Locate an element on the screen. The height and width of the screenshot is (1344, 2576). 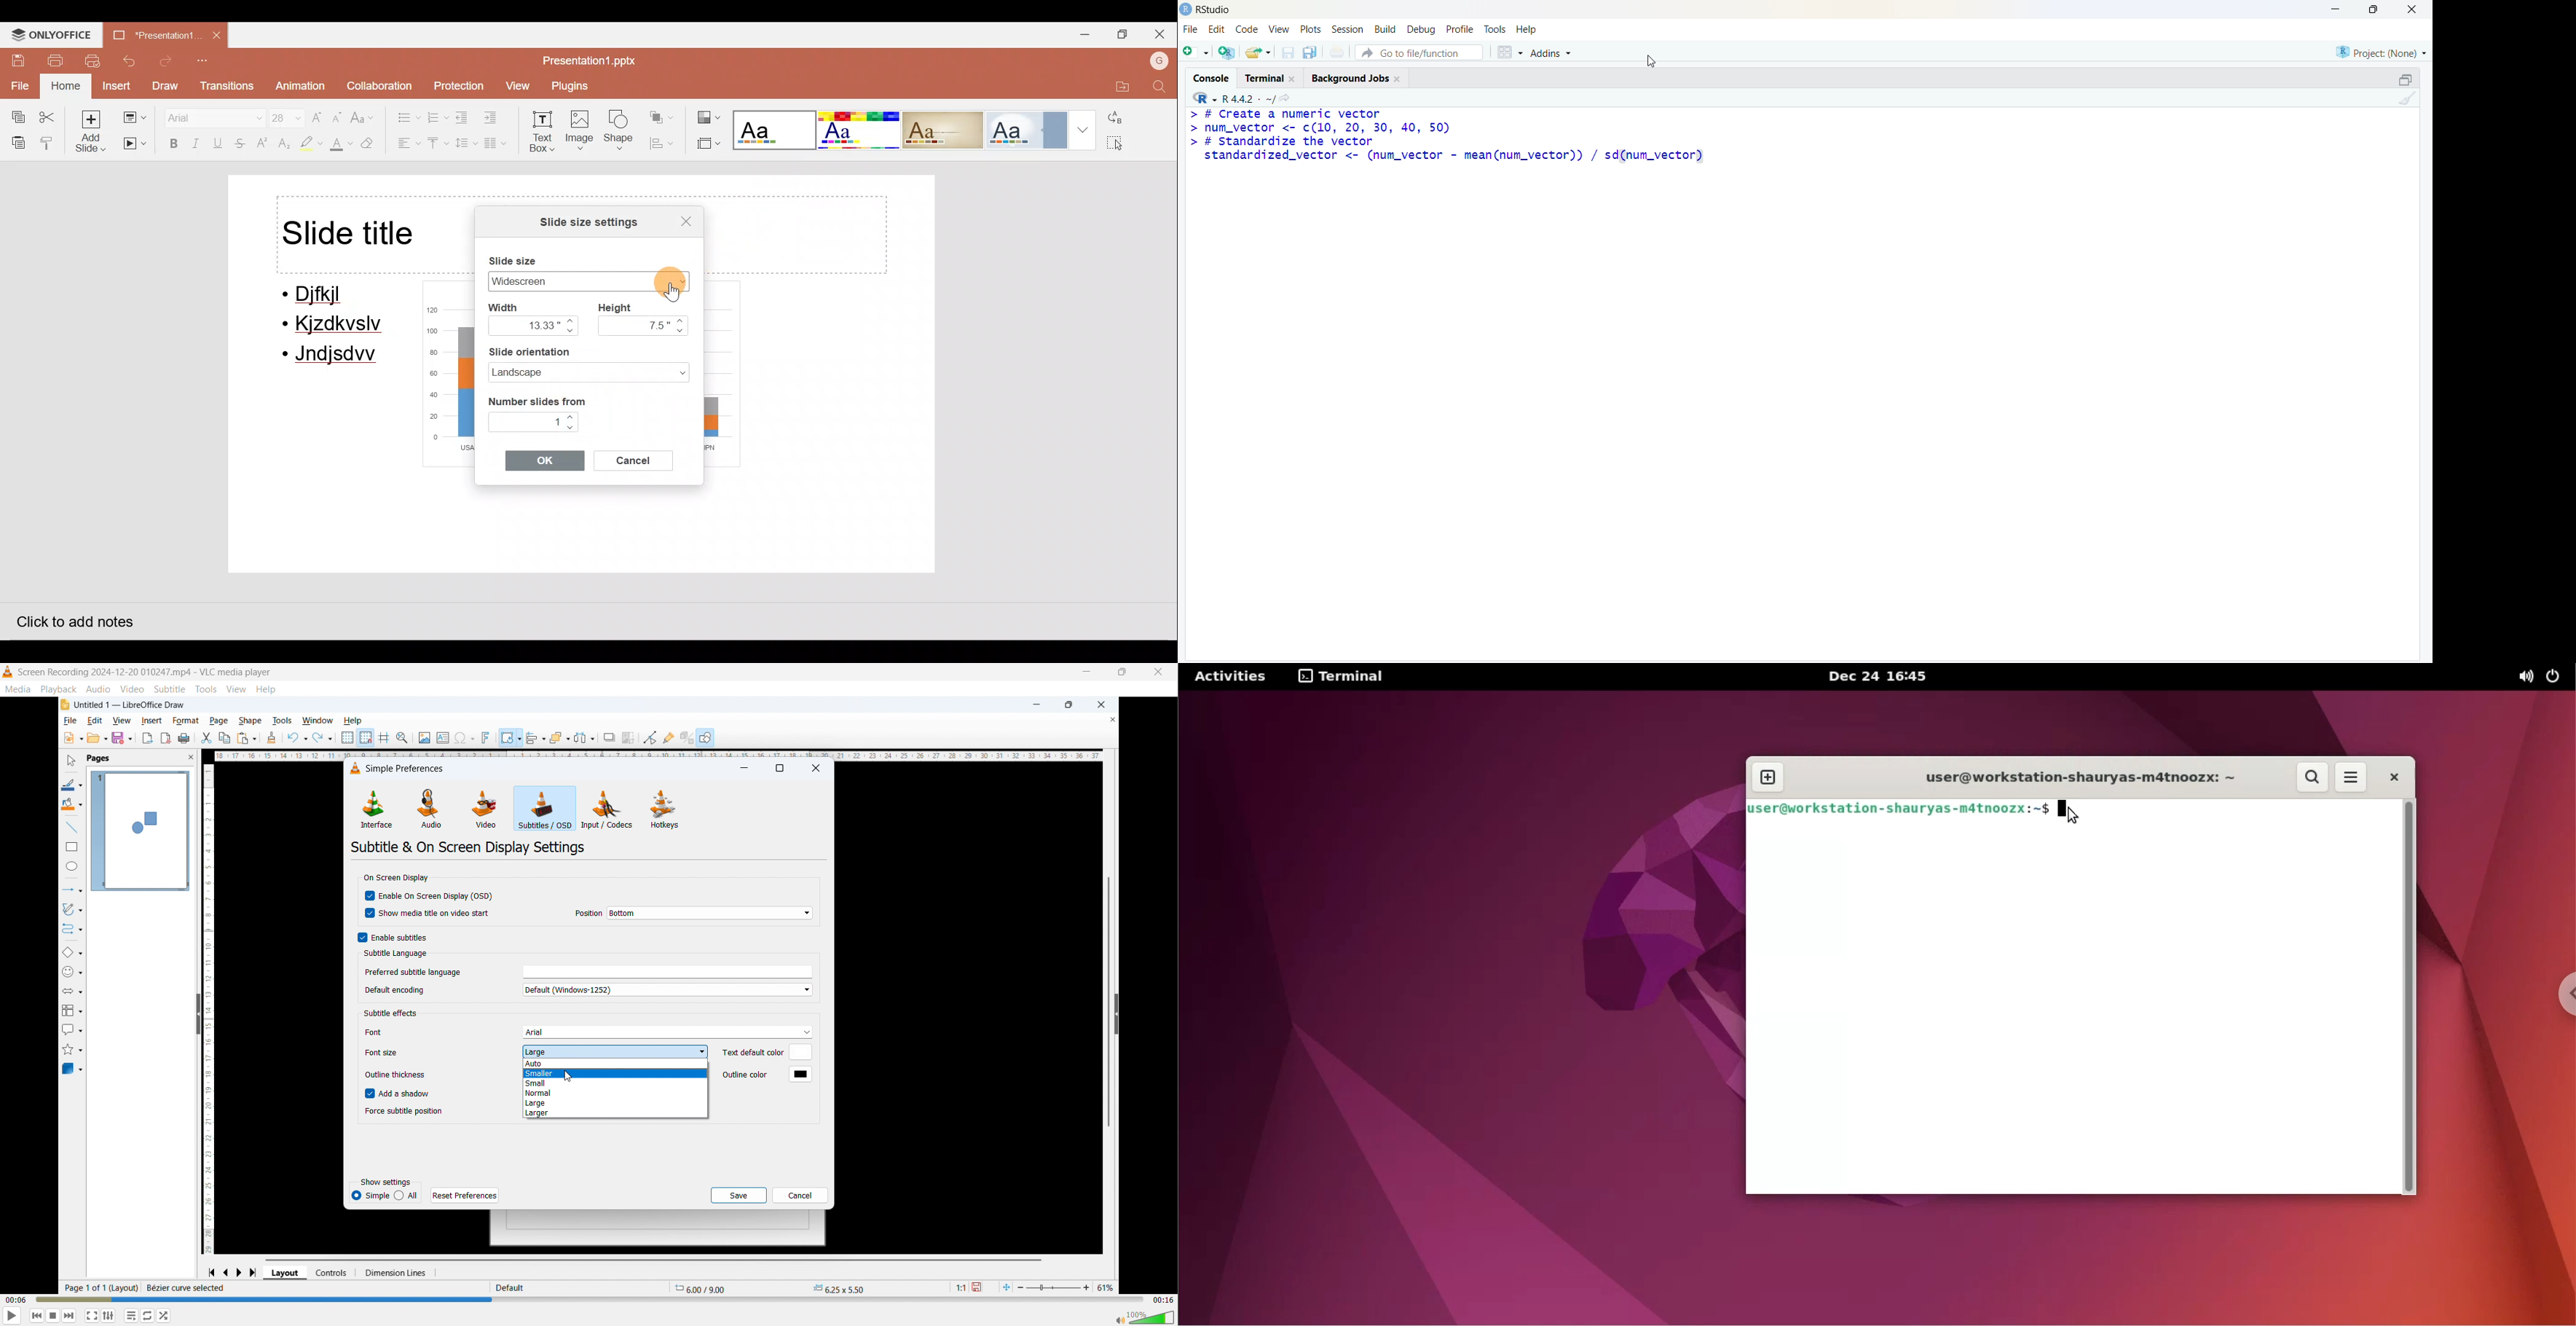
Insert is located at coordinates (115, 85).